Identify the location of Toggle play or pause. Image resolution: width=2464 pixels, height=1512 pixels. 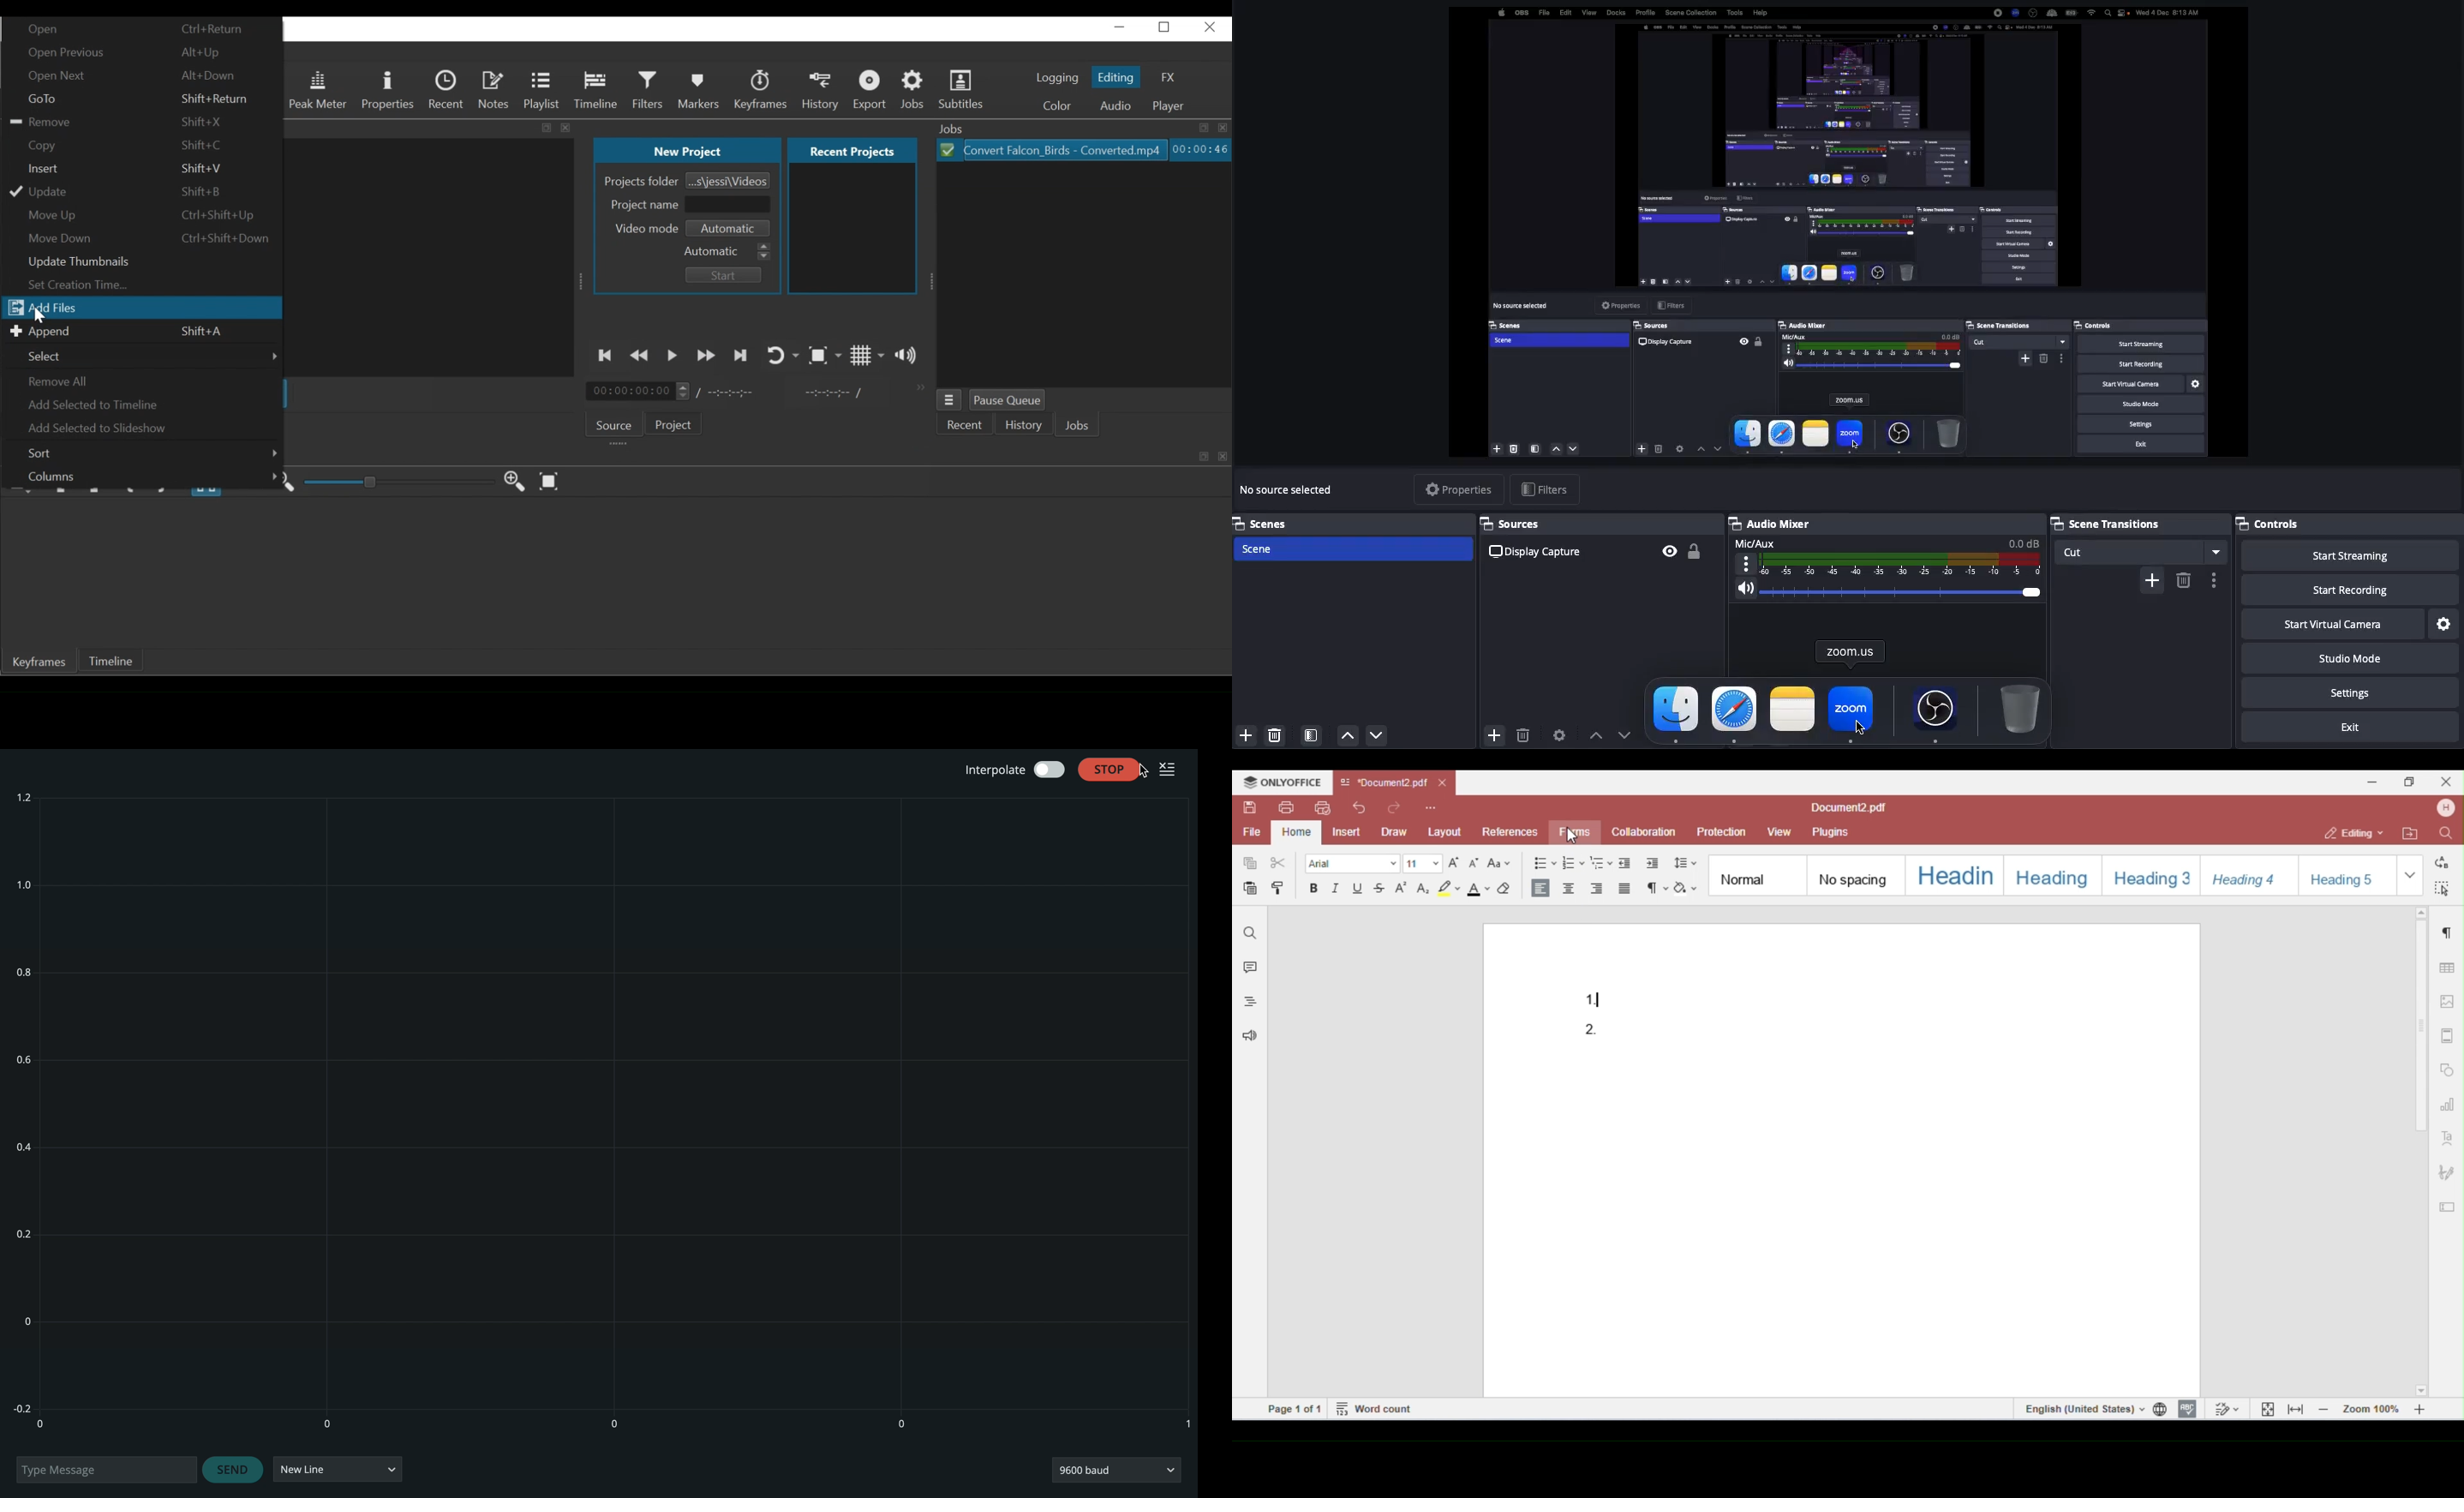
(672, 355).